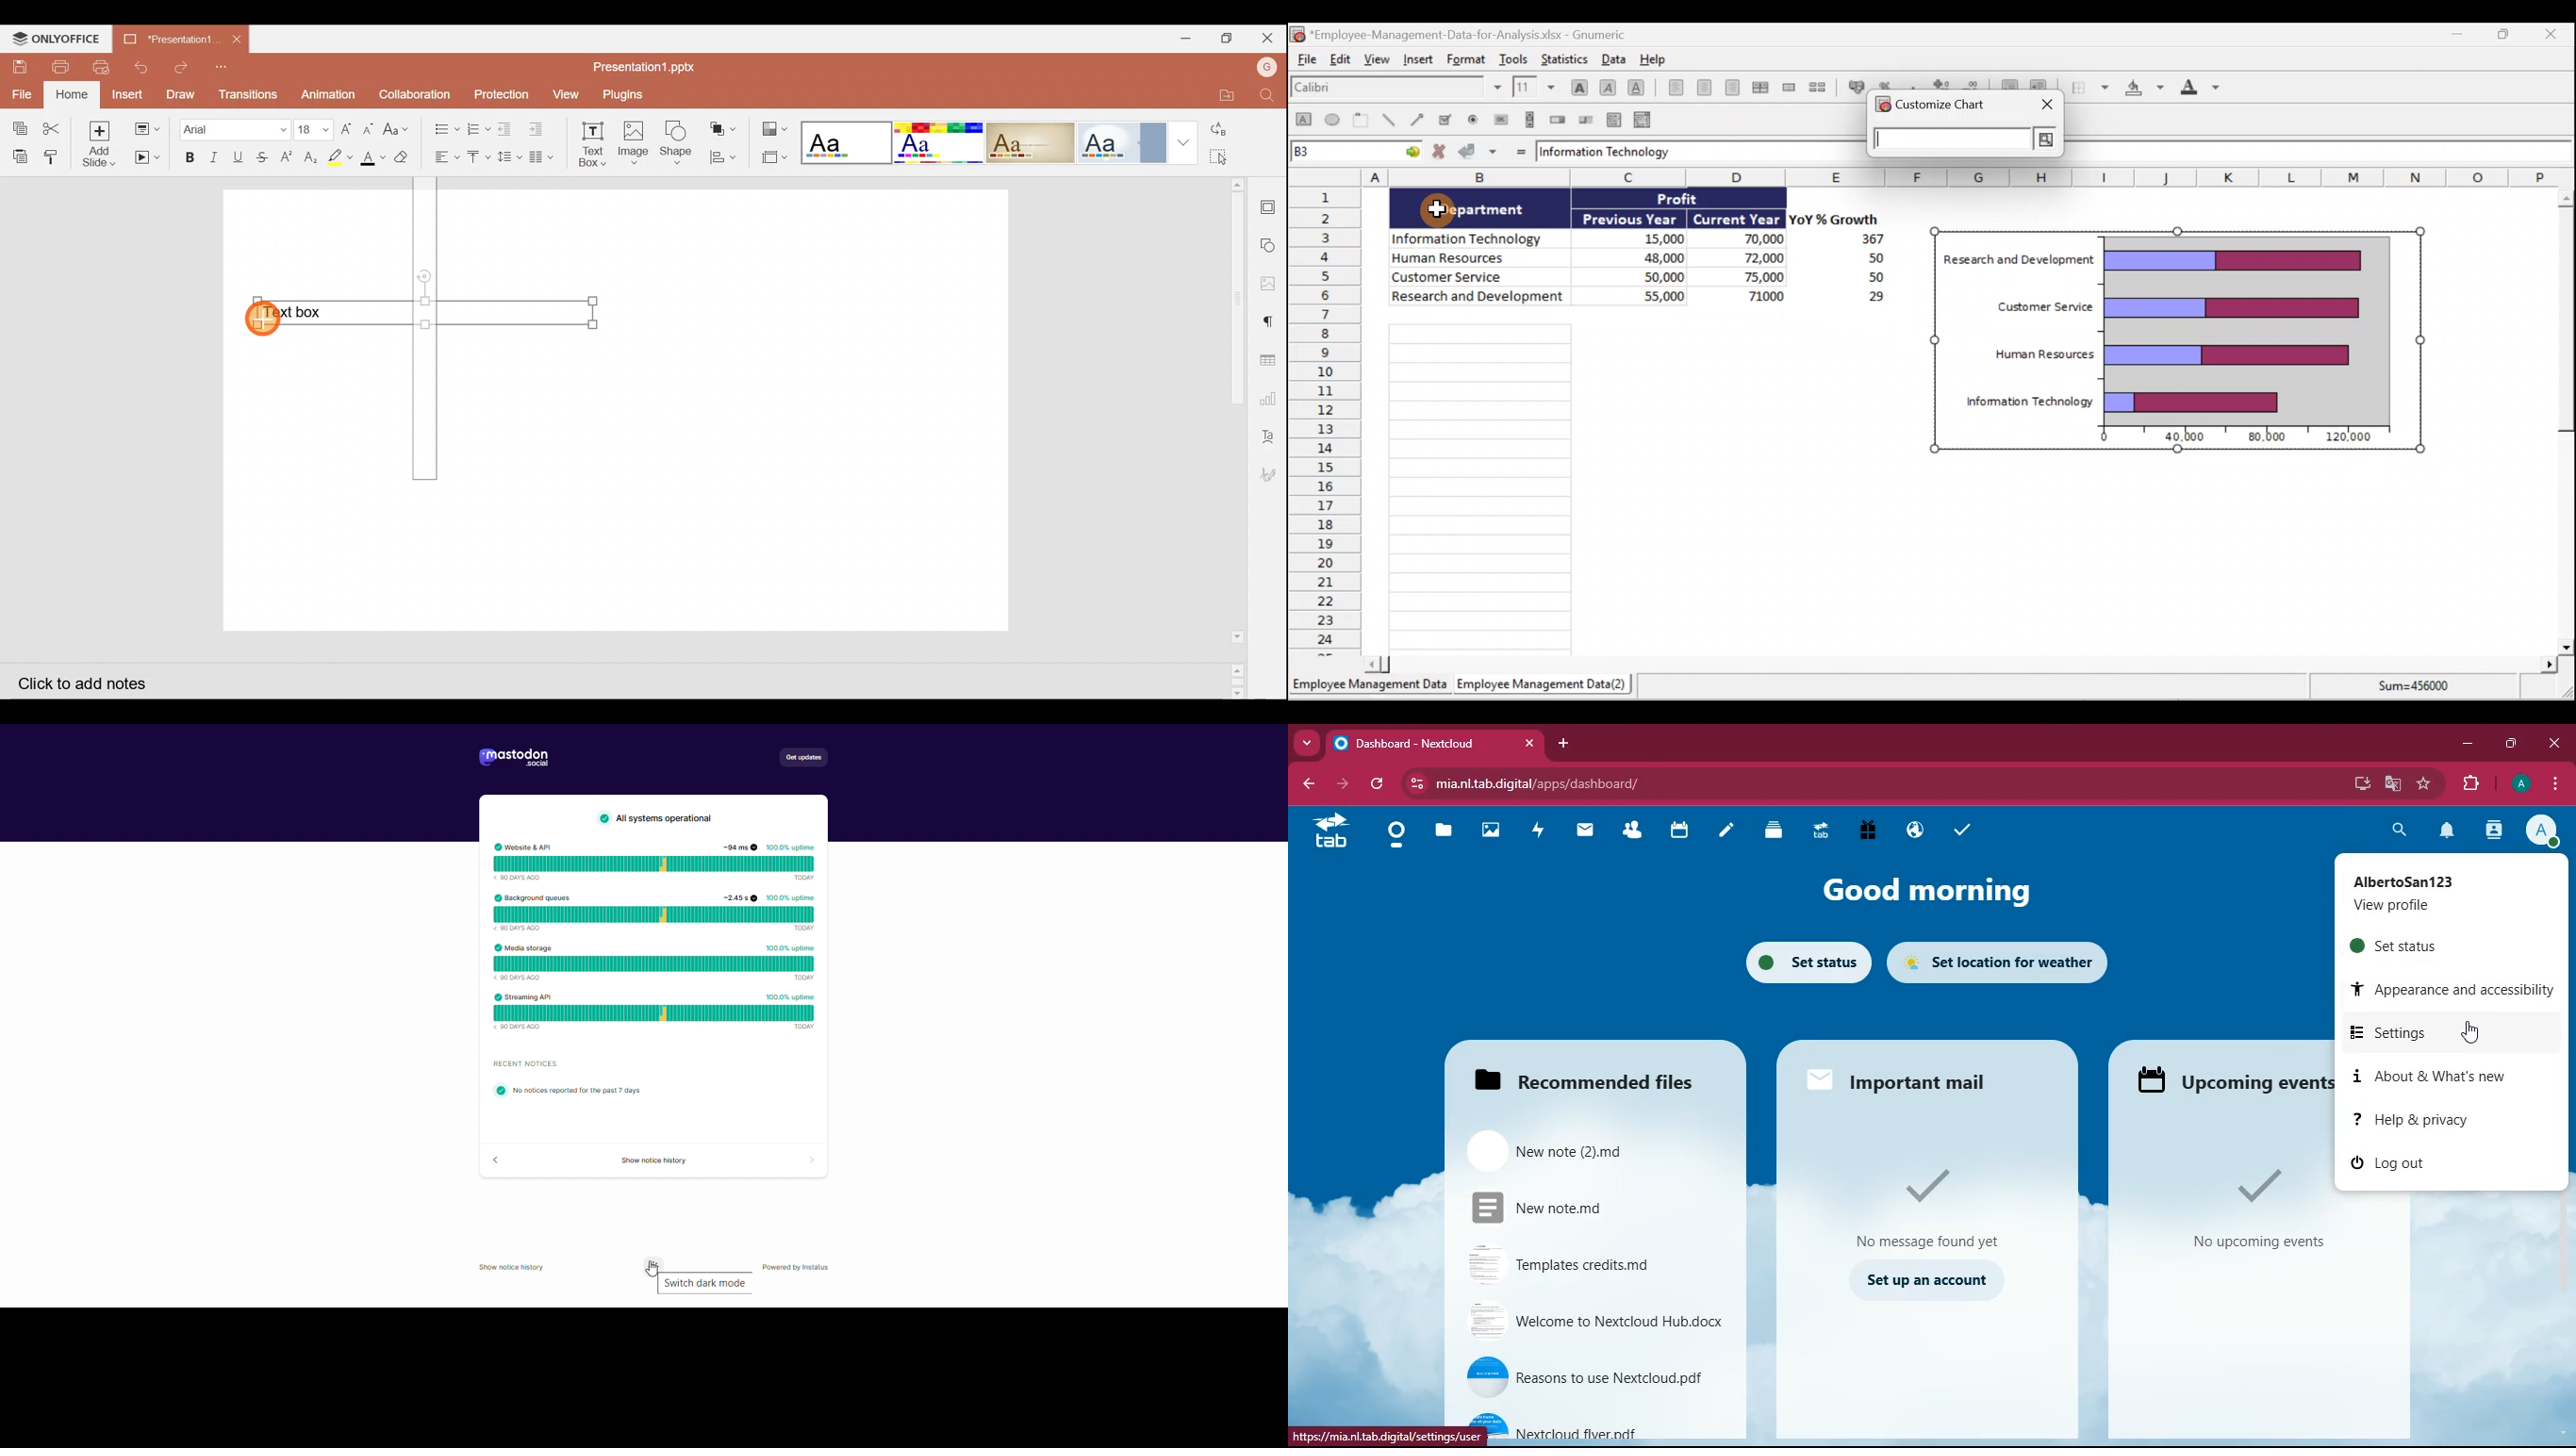 This screenshot has width=2576, height=1456. What do you see at coordinates (23, 93) in the screenshot?
I see `File` at bounding box center [23, 93].